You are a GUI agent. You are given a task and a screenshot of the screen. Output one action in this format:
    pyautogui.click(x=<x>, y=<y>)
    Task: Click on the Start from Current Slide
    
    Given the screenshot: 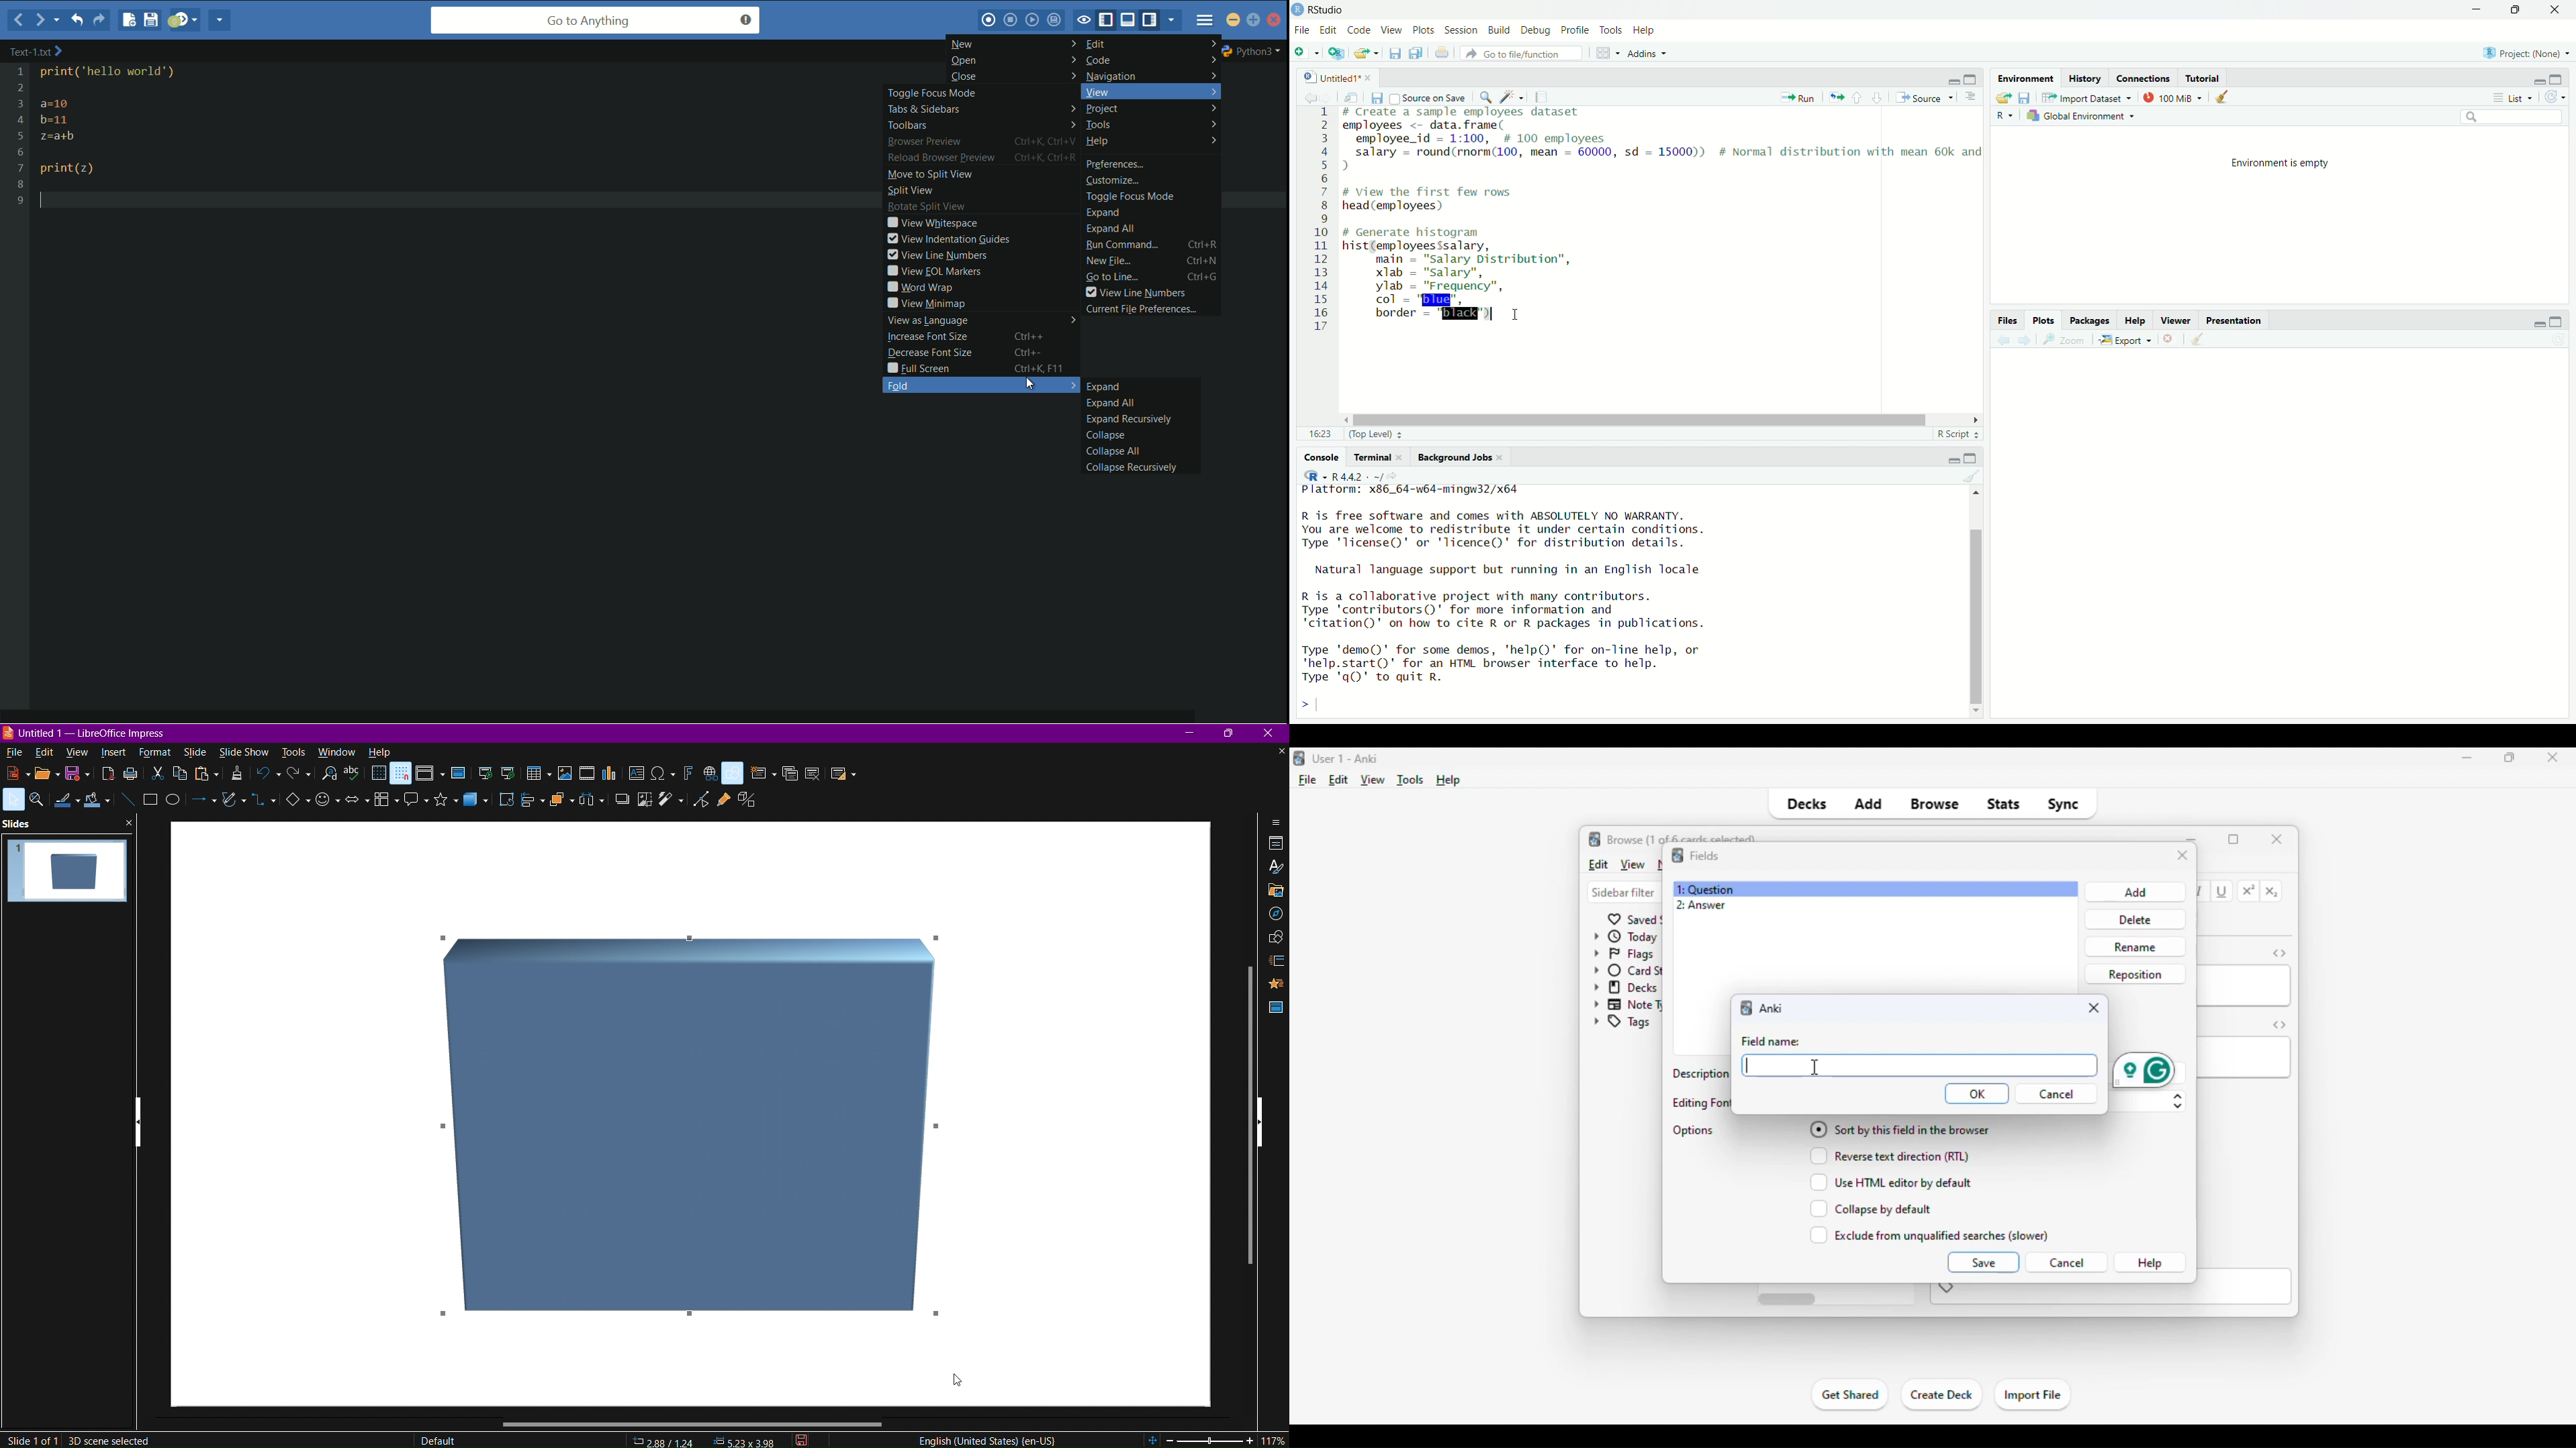 What is the action you would take?
    pyautogui.click(x=511, y=772)
    